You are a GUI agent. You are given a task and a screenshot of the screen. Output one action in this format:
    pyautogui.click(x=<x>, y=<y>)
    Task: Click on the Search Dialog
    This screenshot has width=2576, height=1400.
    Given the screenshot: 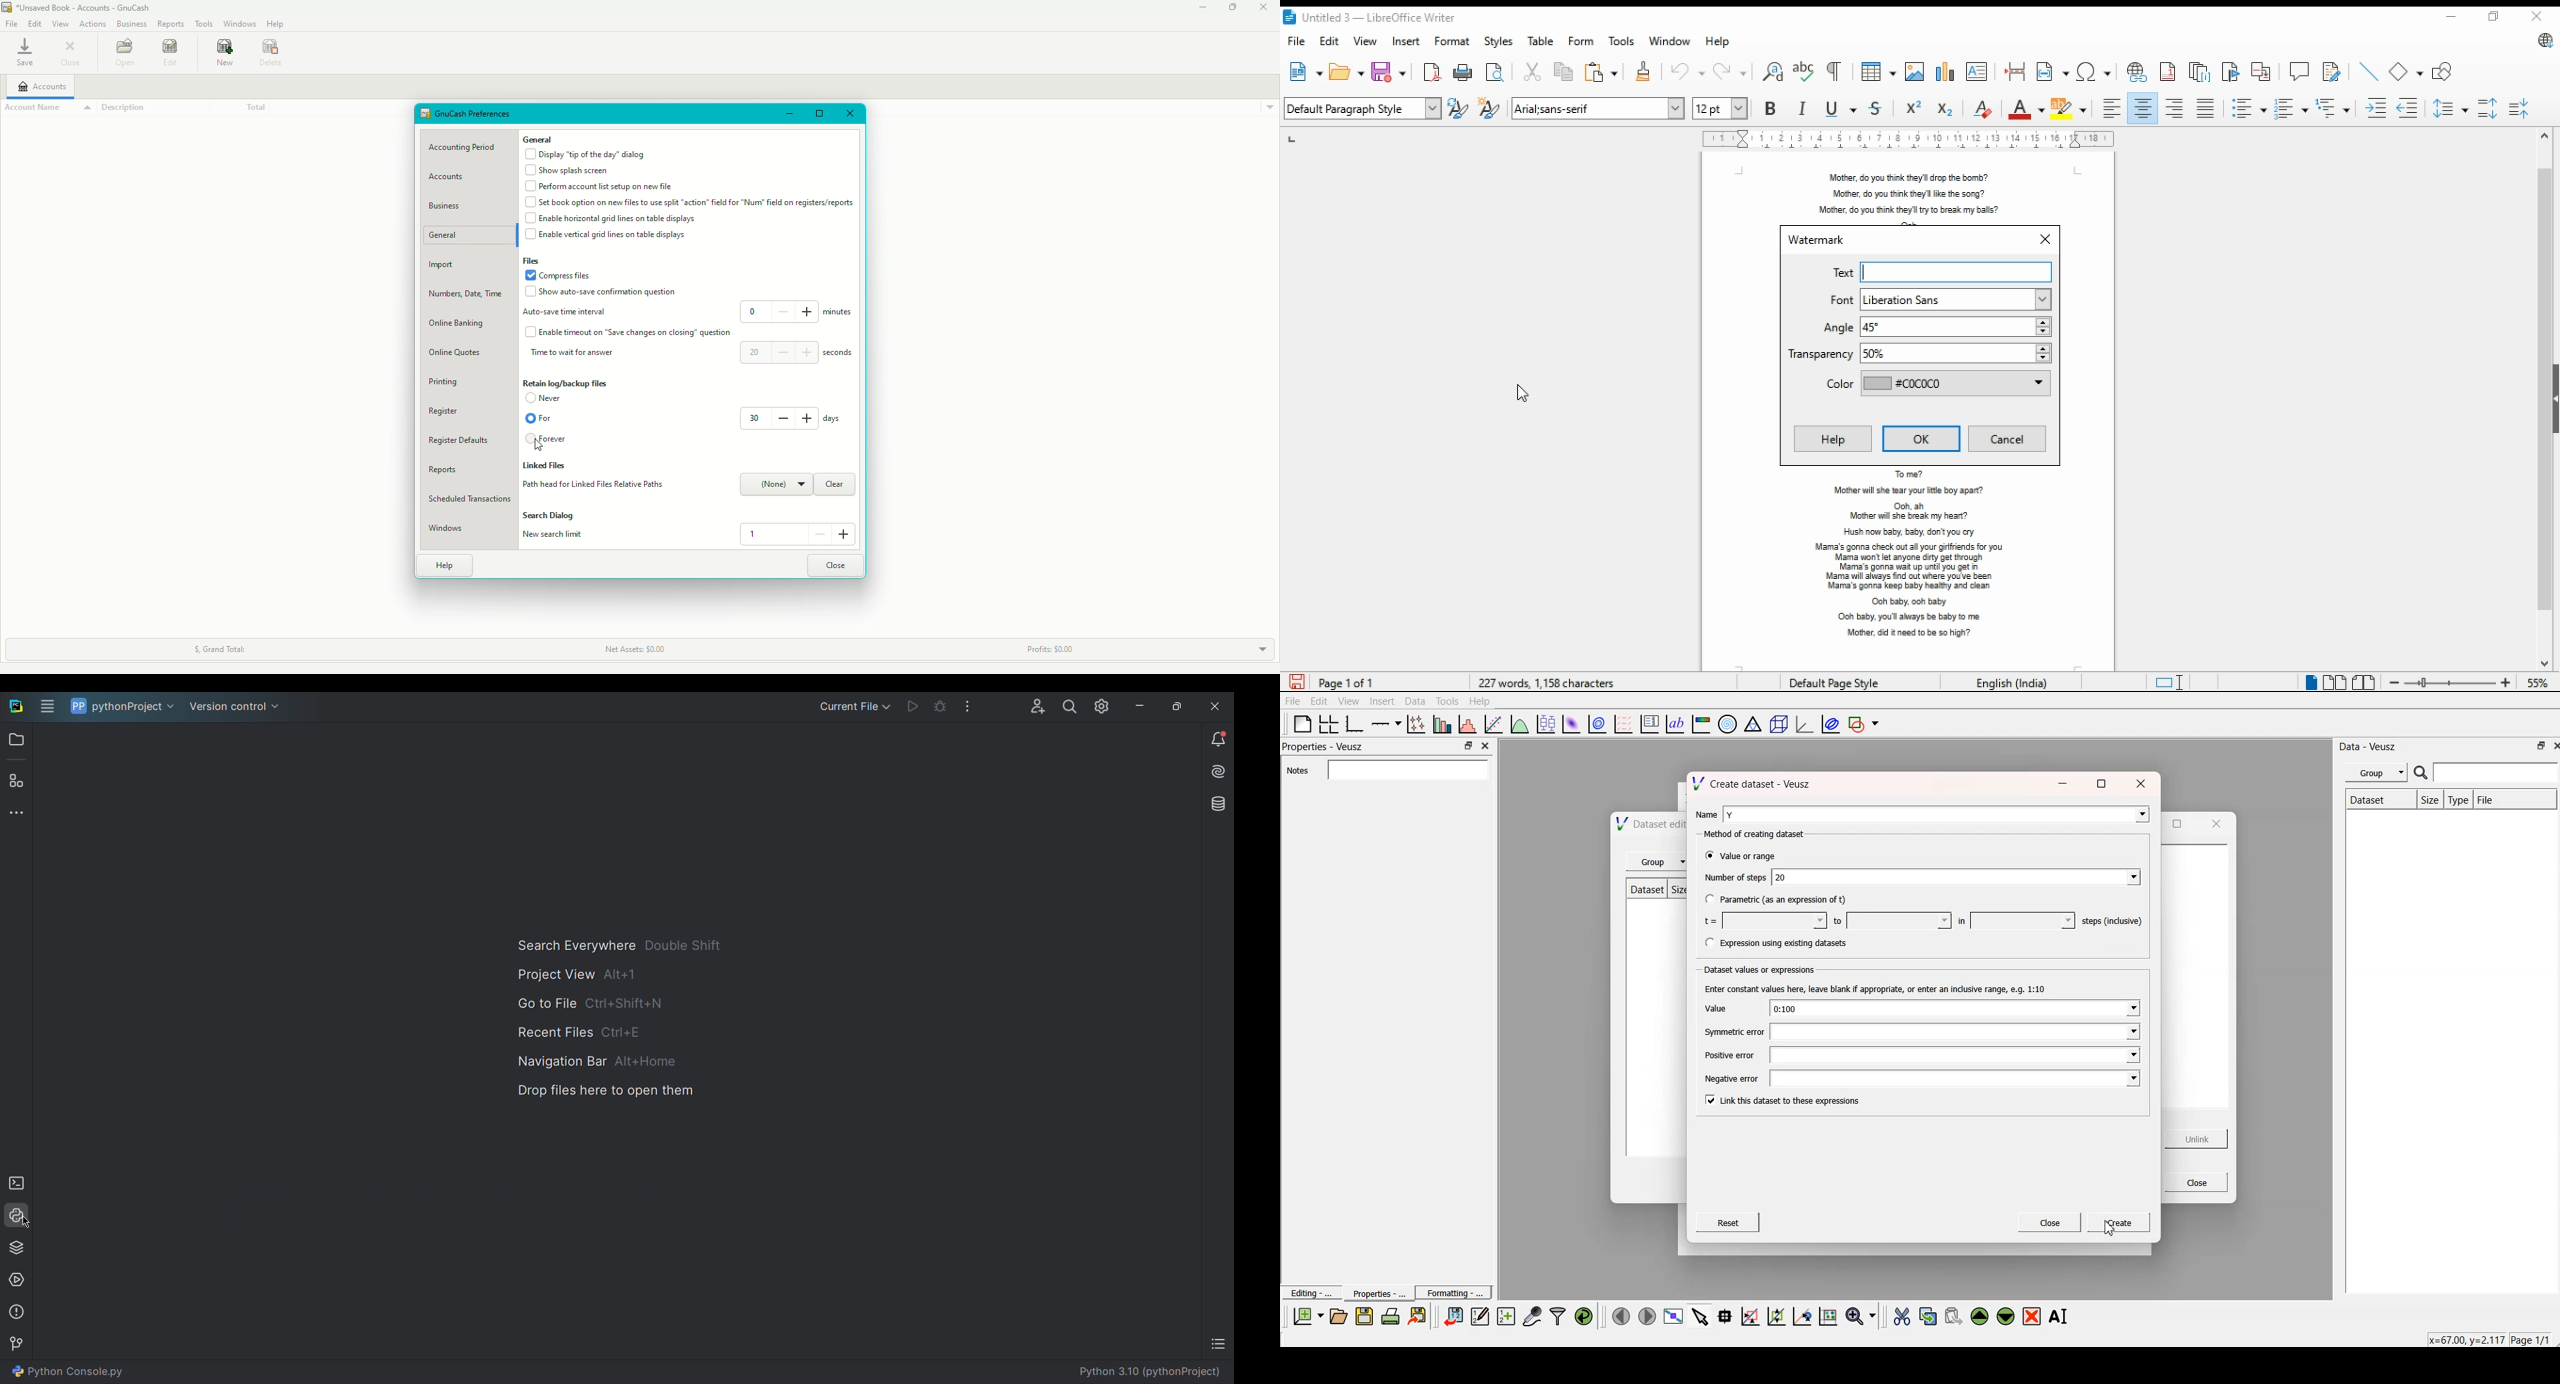 What is the action you would take?
    pyautogui.click(x=551, y=516)
    